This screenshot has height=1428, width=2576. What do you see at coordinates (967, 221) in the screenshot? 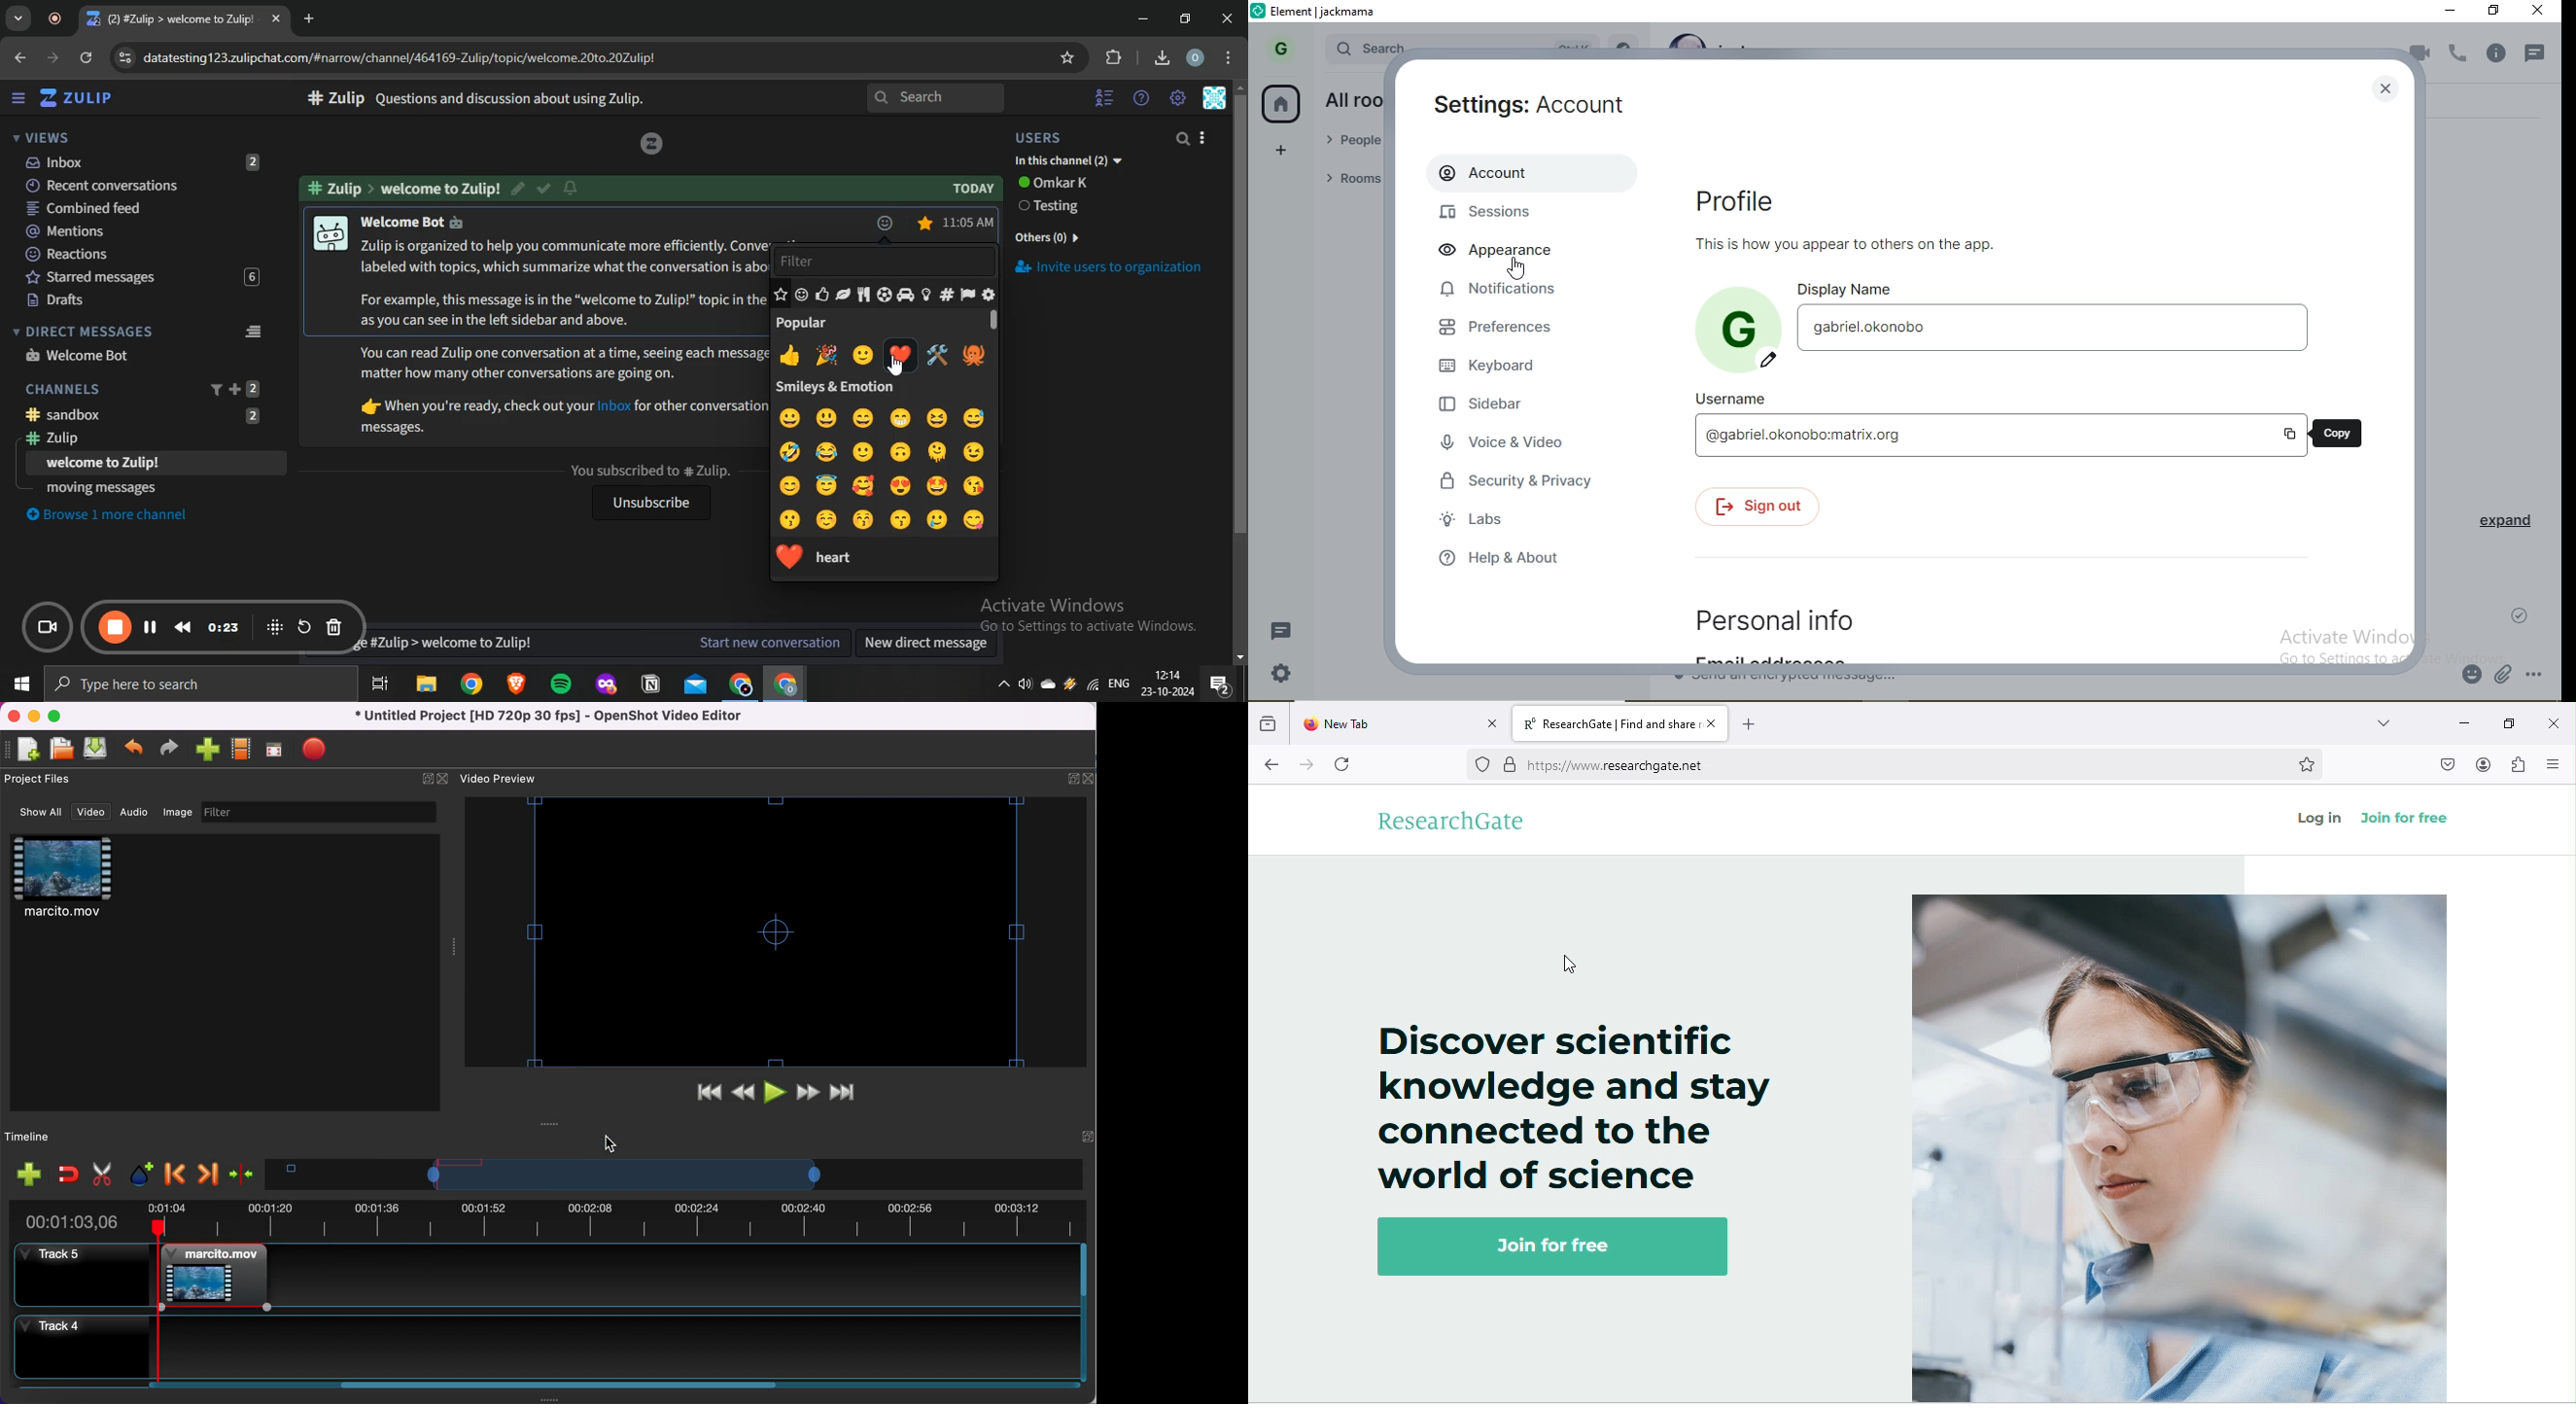
I see `time` at bounding box center [967, 221].